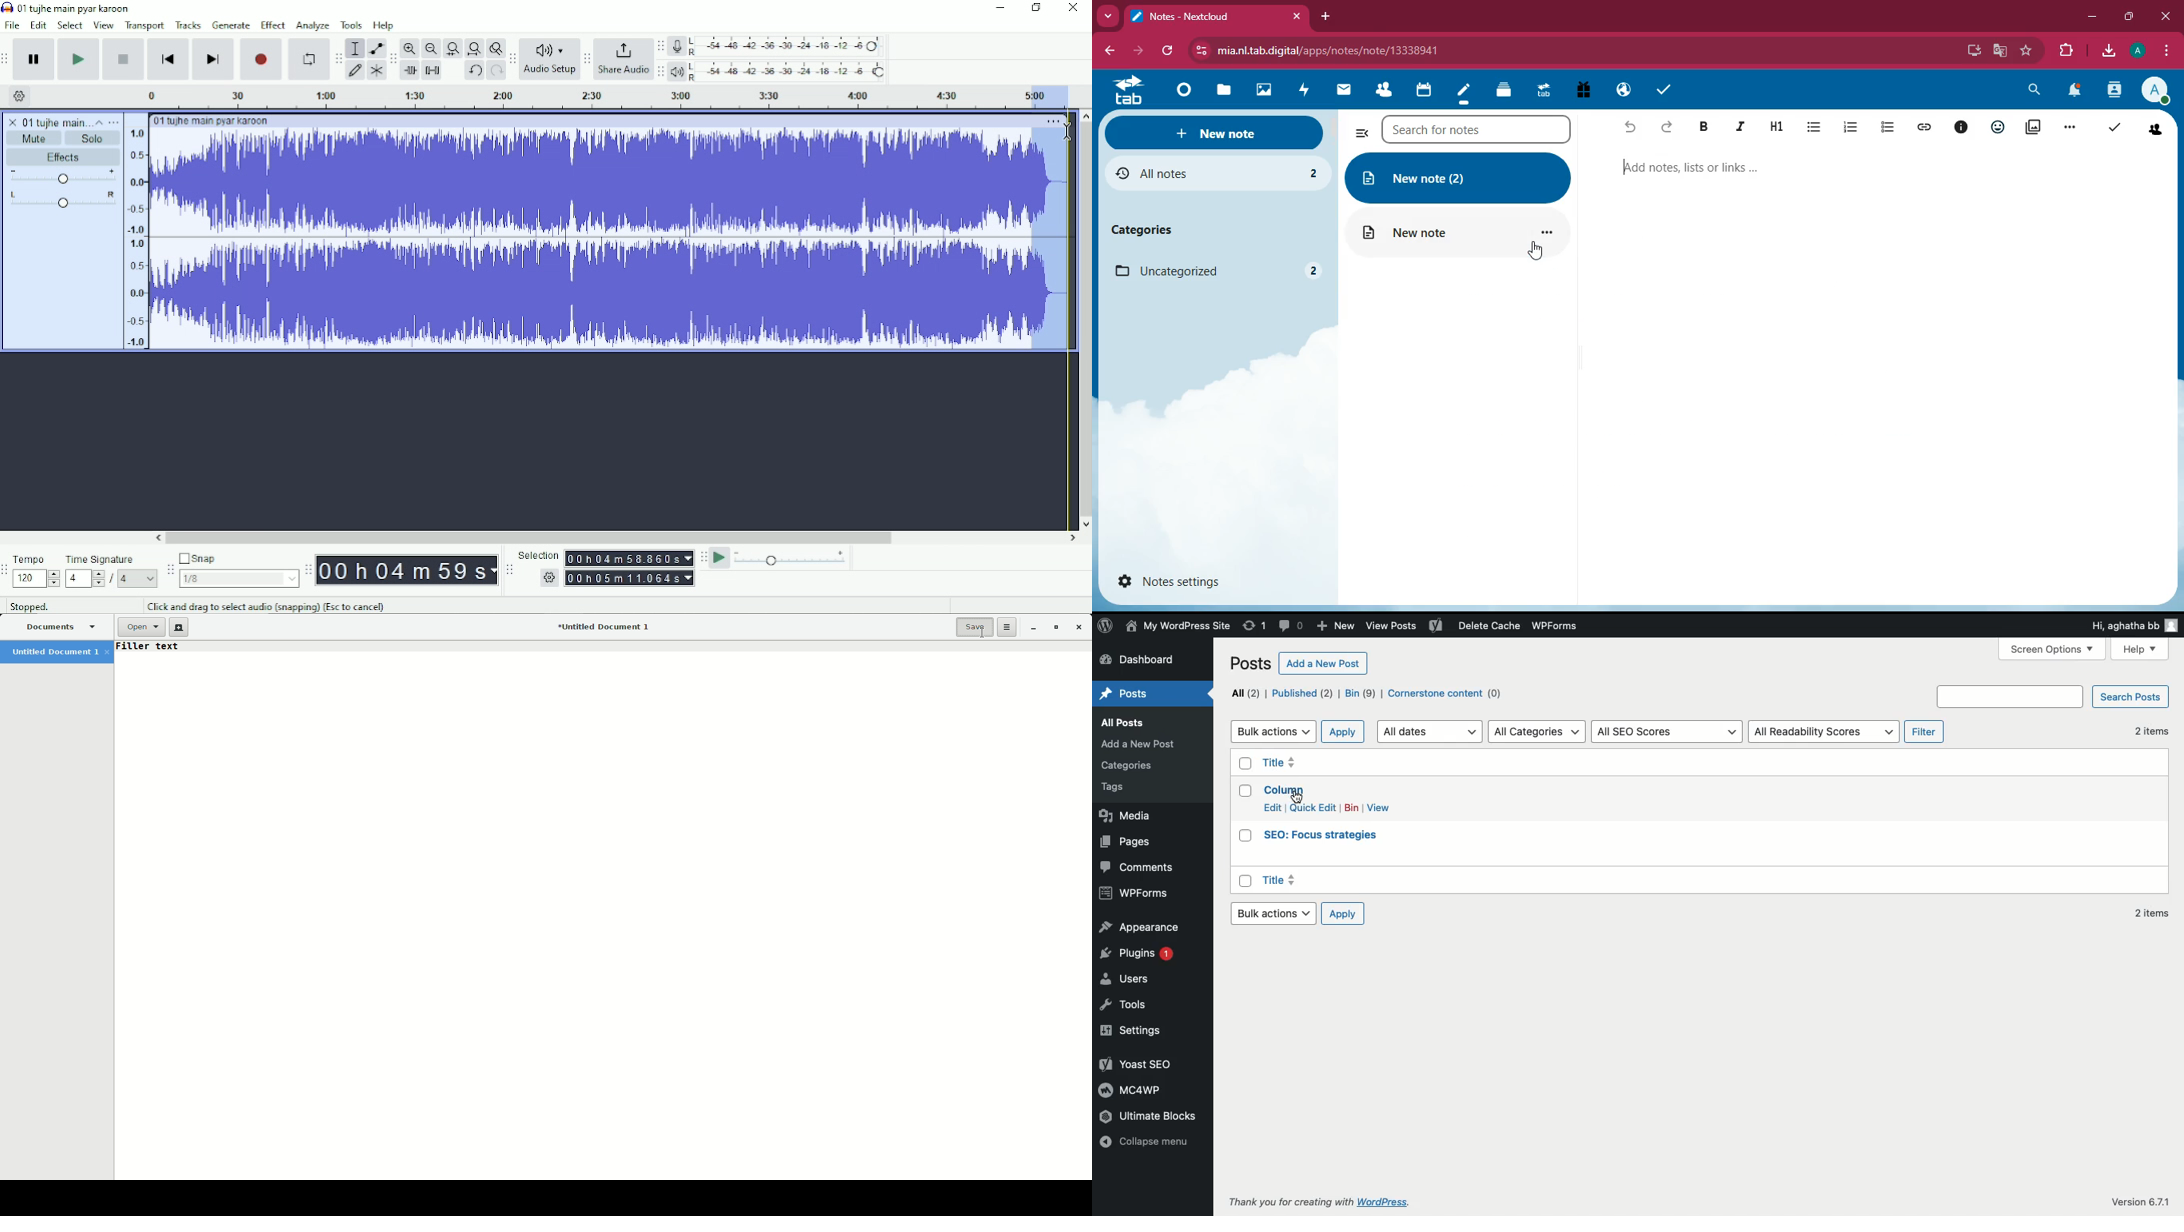 Image resolution: width=2184 pixels, height=1232 pixels. I want to click on Yoast SEO, so click(1140, 1063).